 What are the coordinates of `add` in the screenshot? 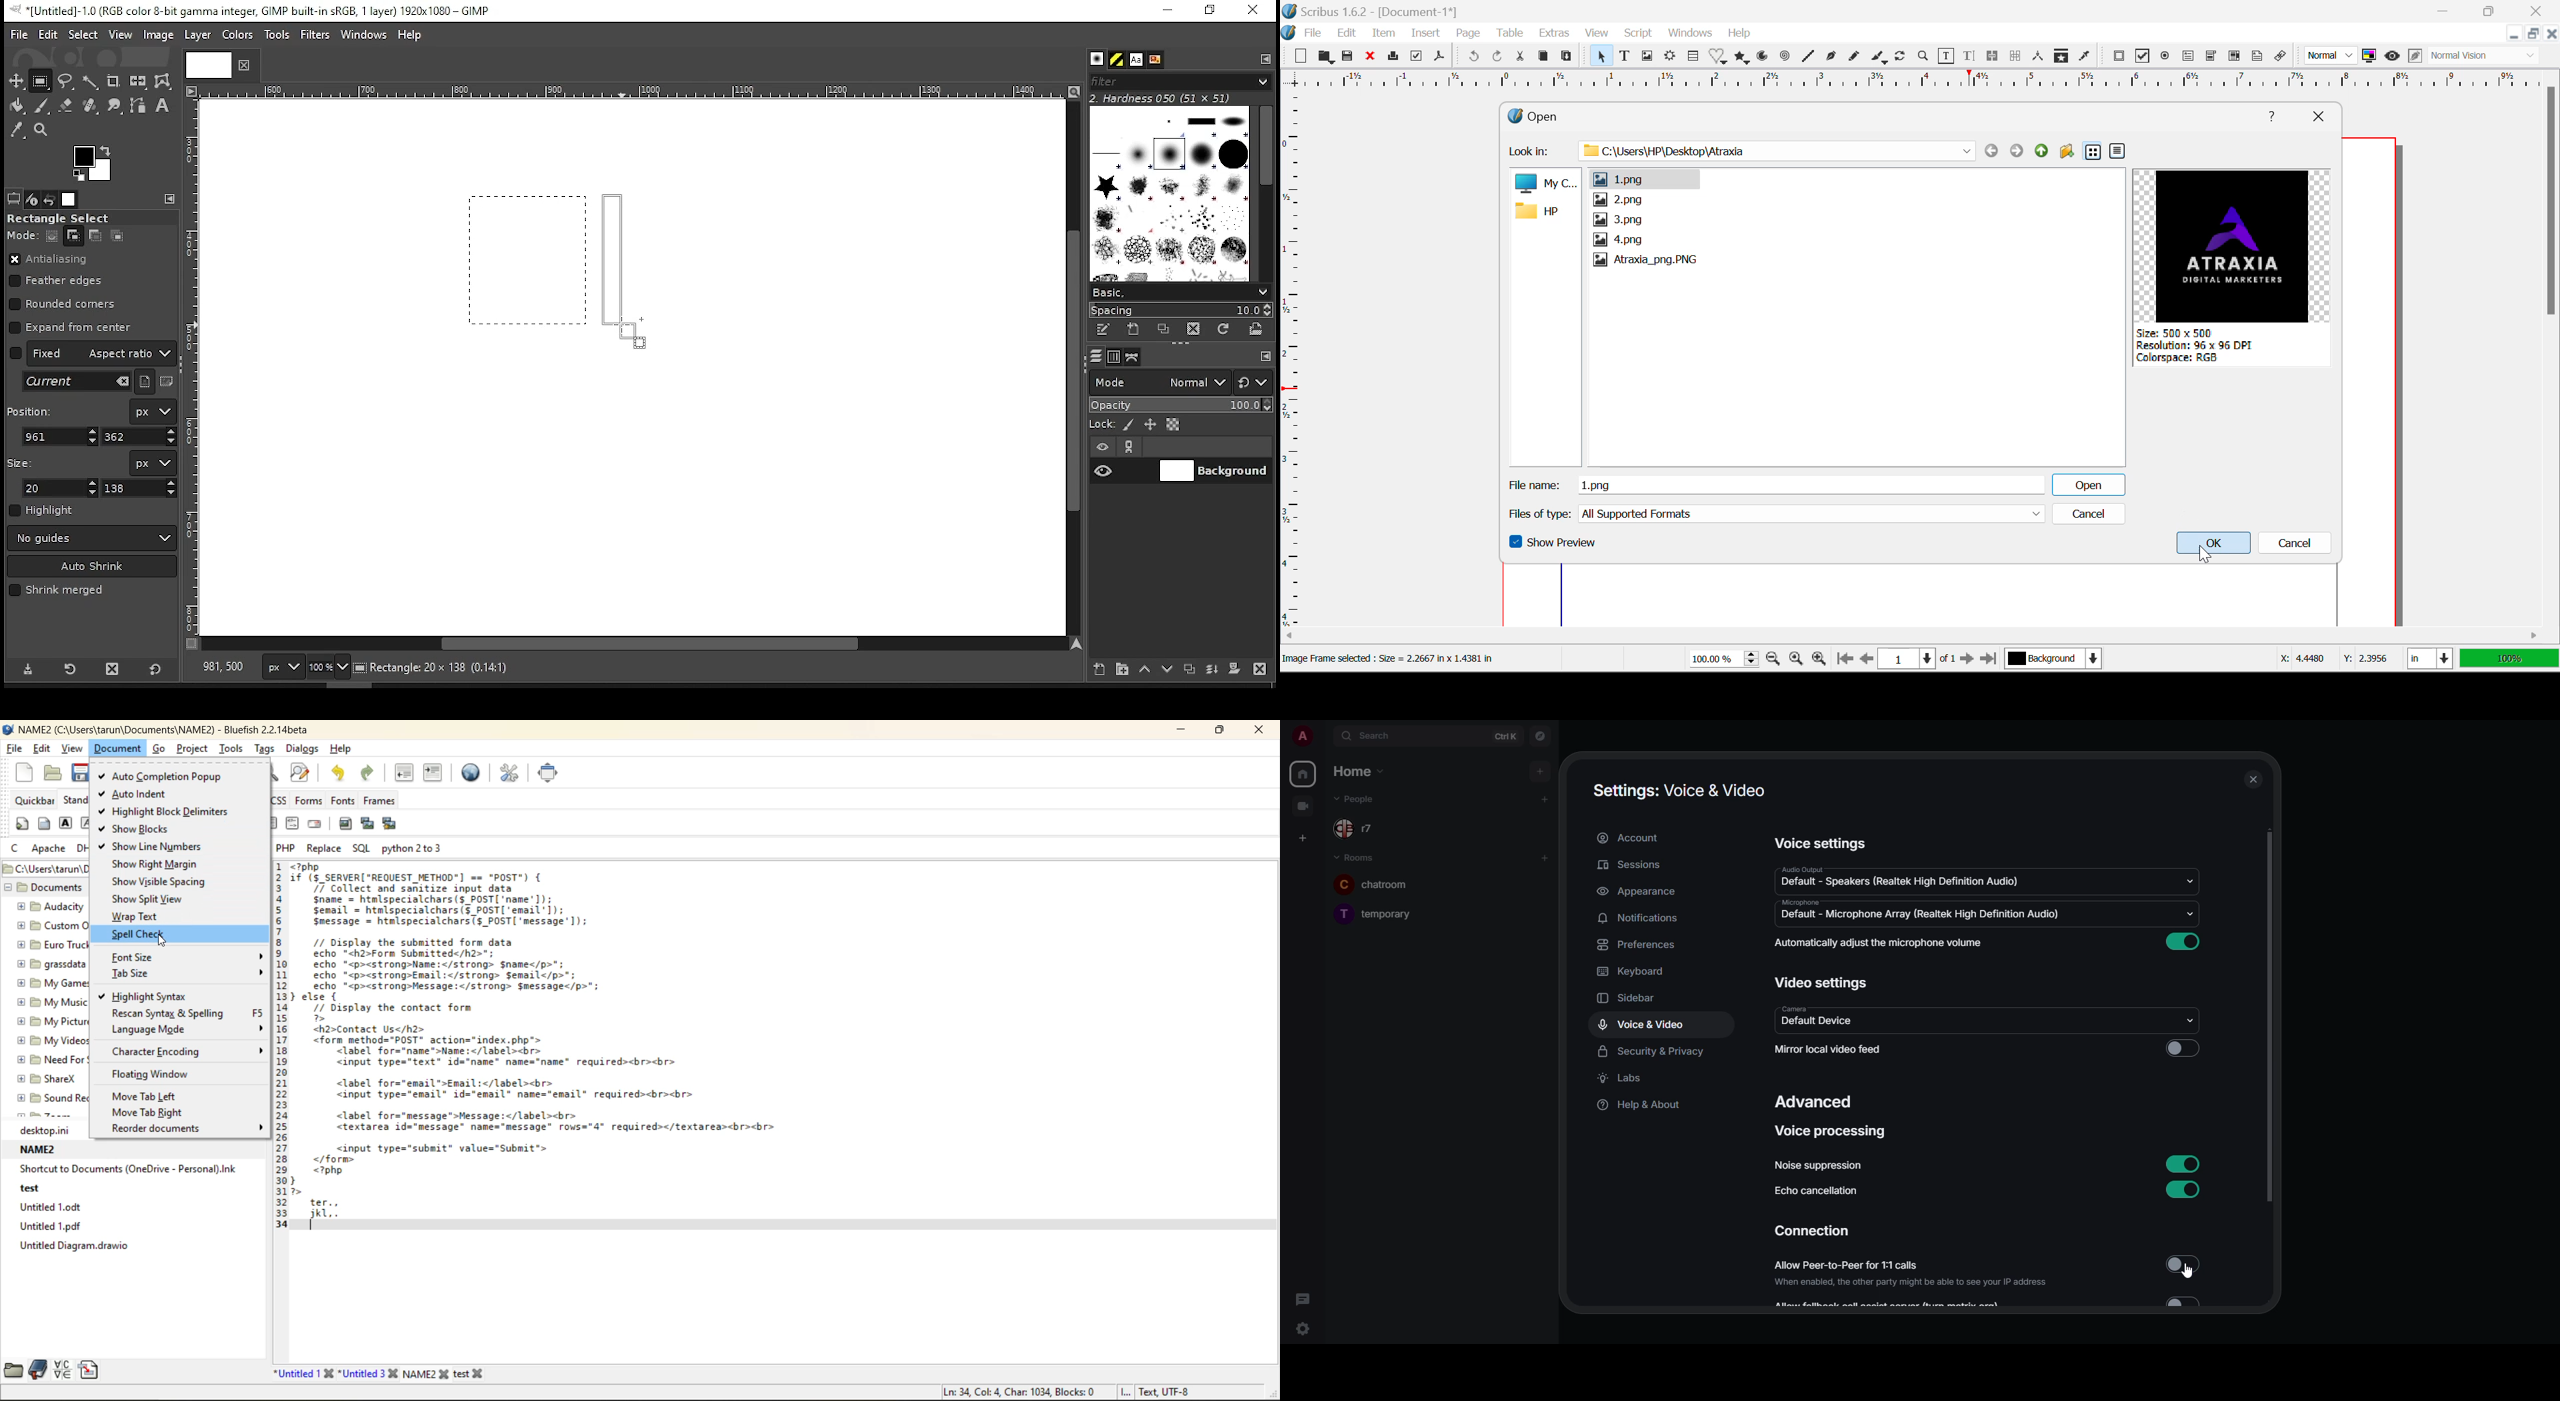 It's located at (1545, 799).